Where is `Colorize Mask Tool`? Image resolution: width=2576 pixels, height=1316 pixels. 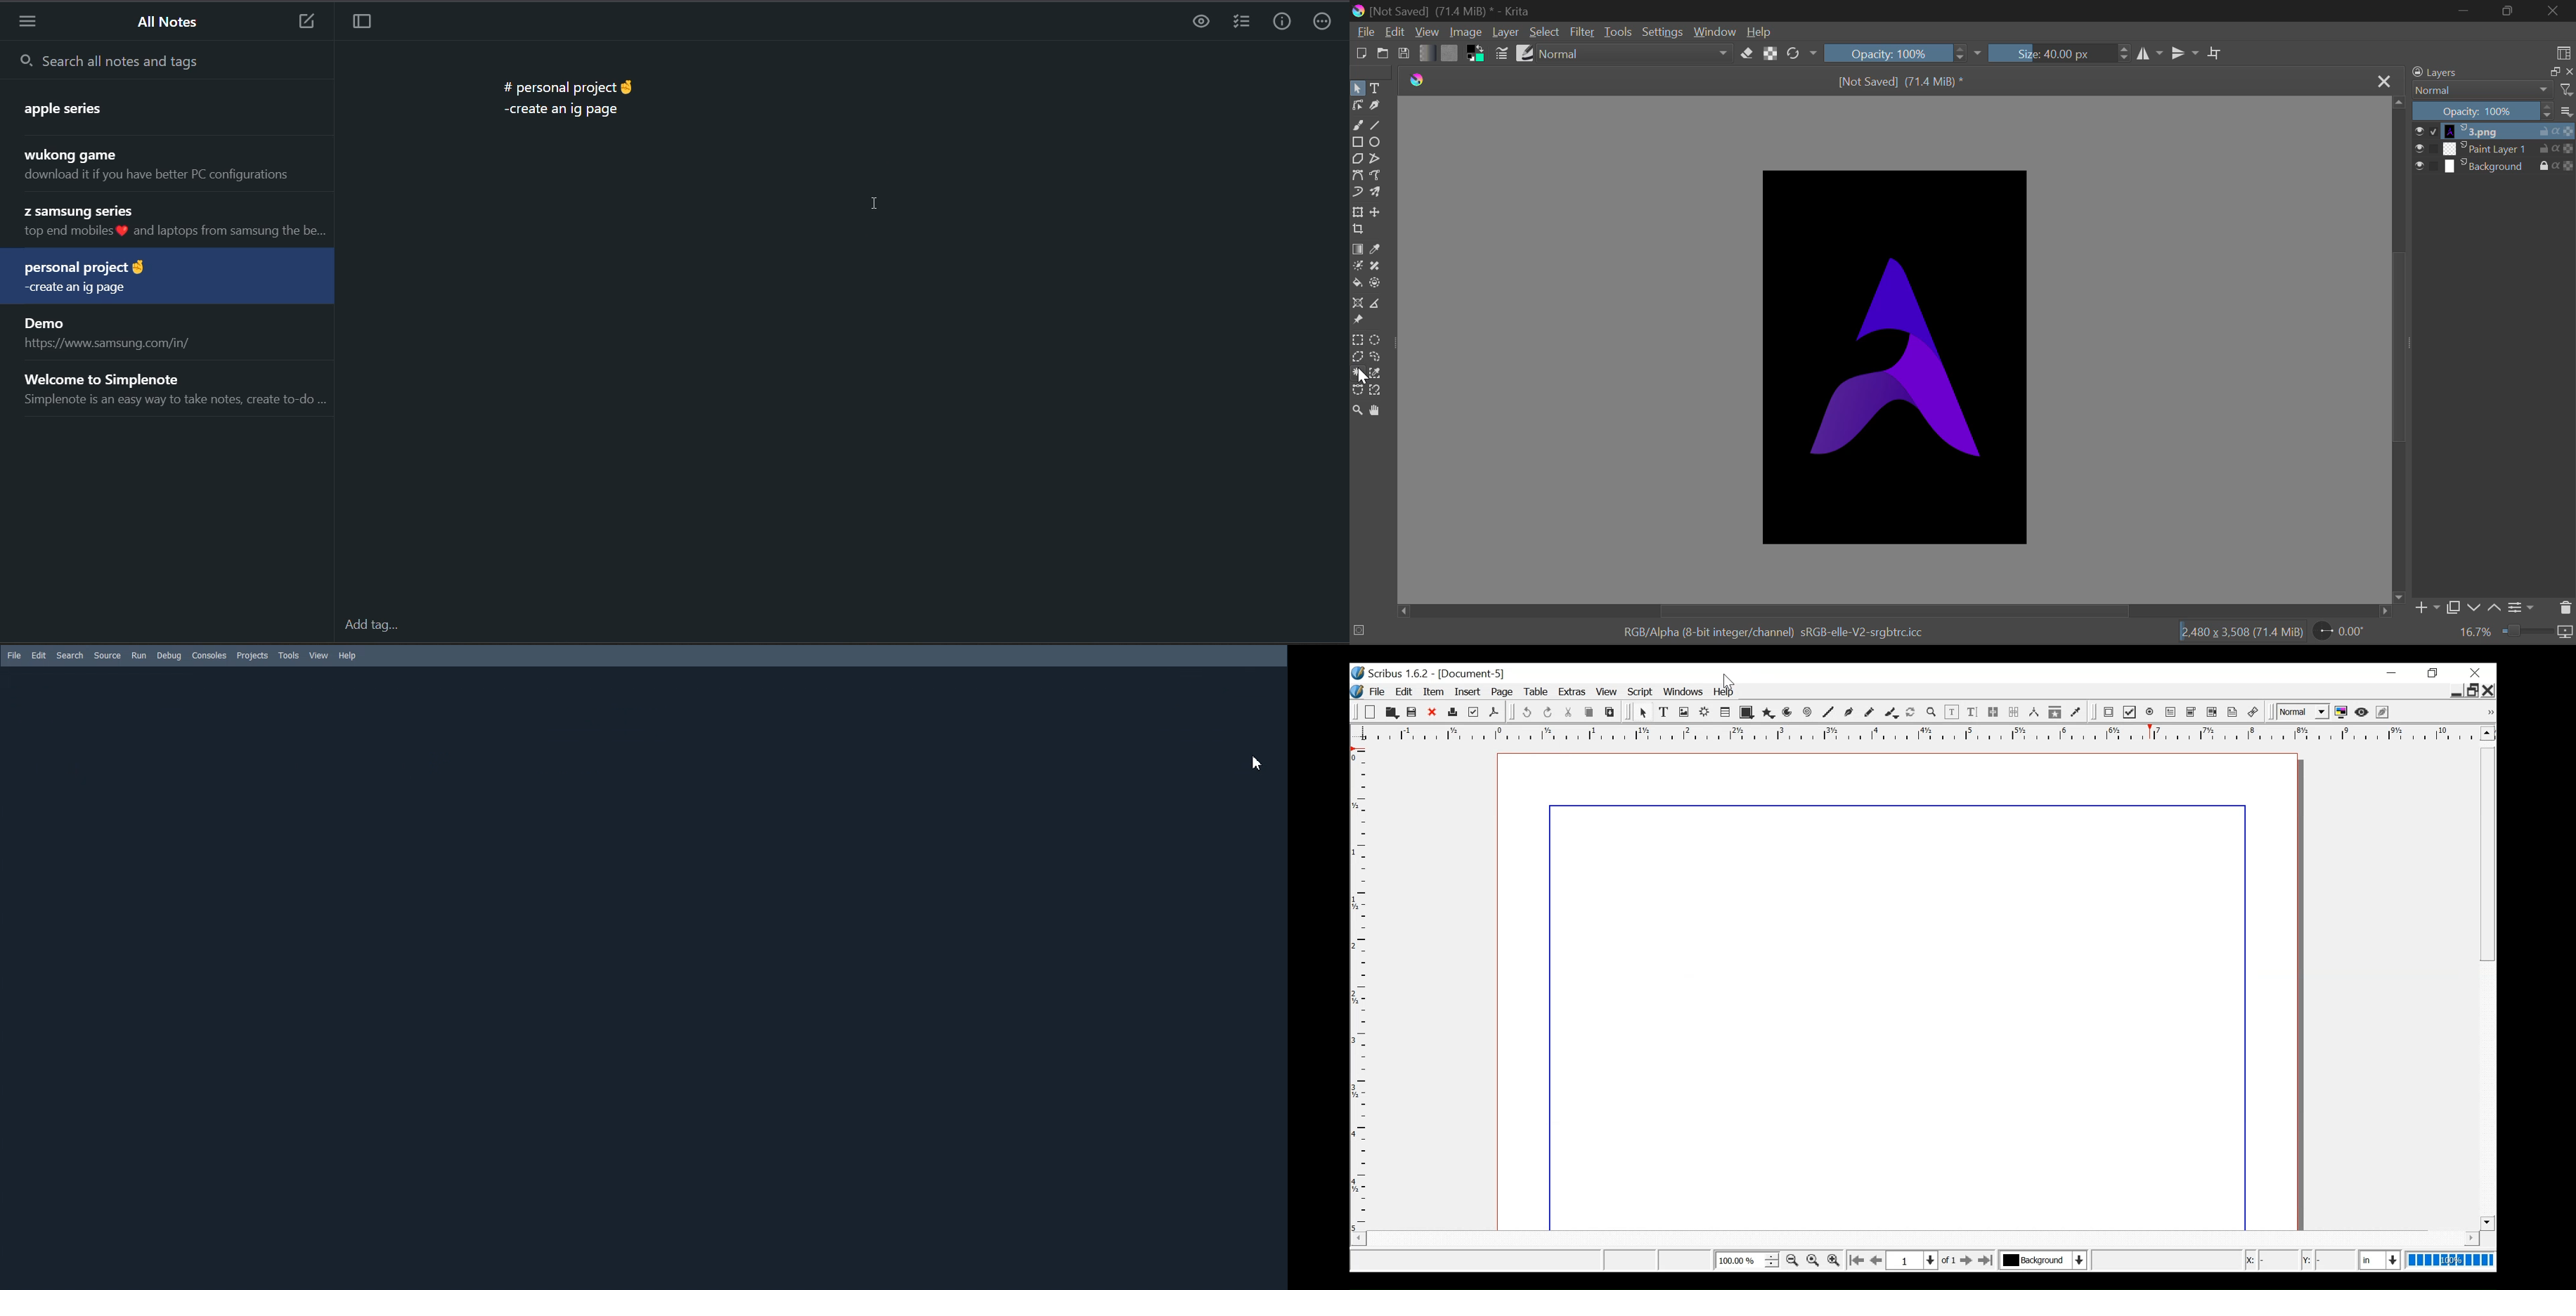 Colorize Mask Tool is located at coordinates (1358, 267).